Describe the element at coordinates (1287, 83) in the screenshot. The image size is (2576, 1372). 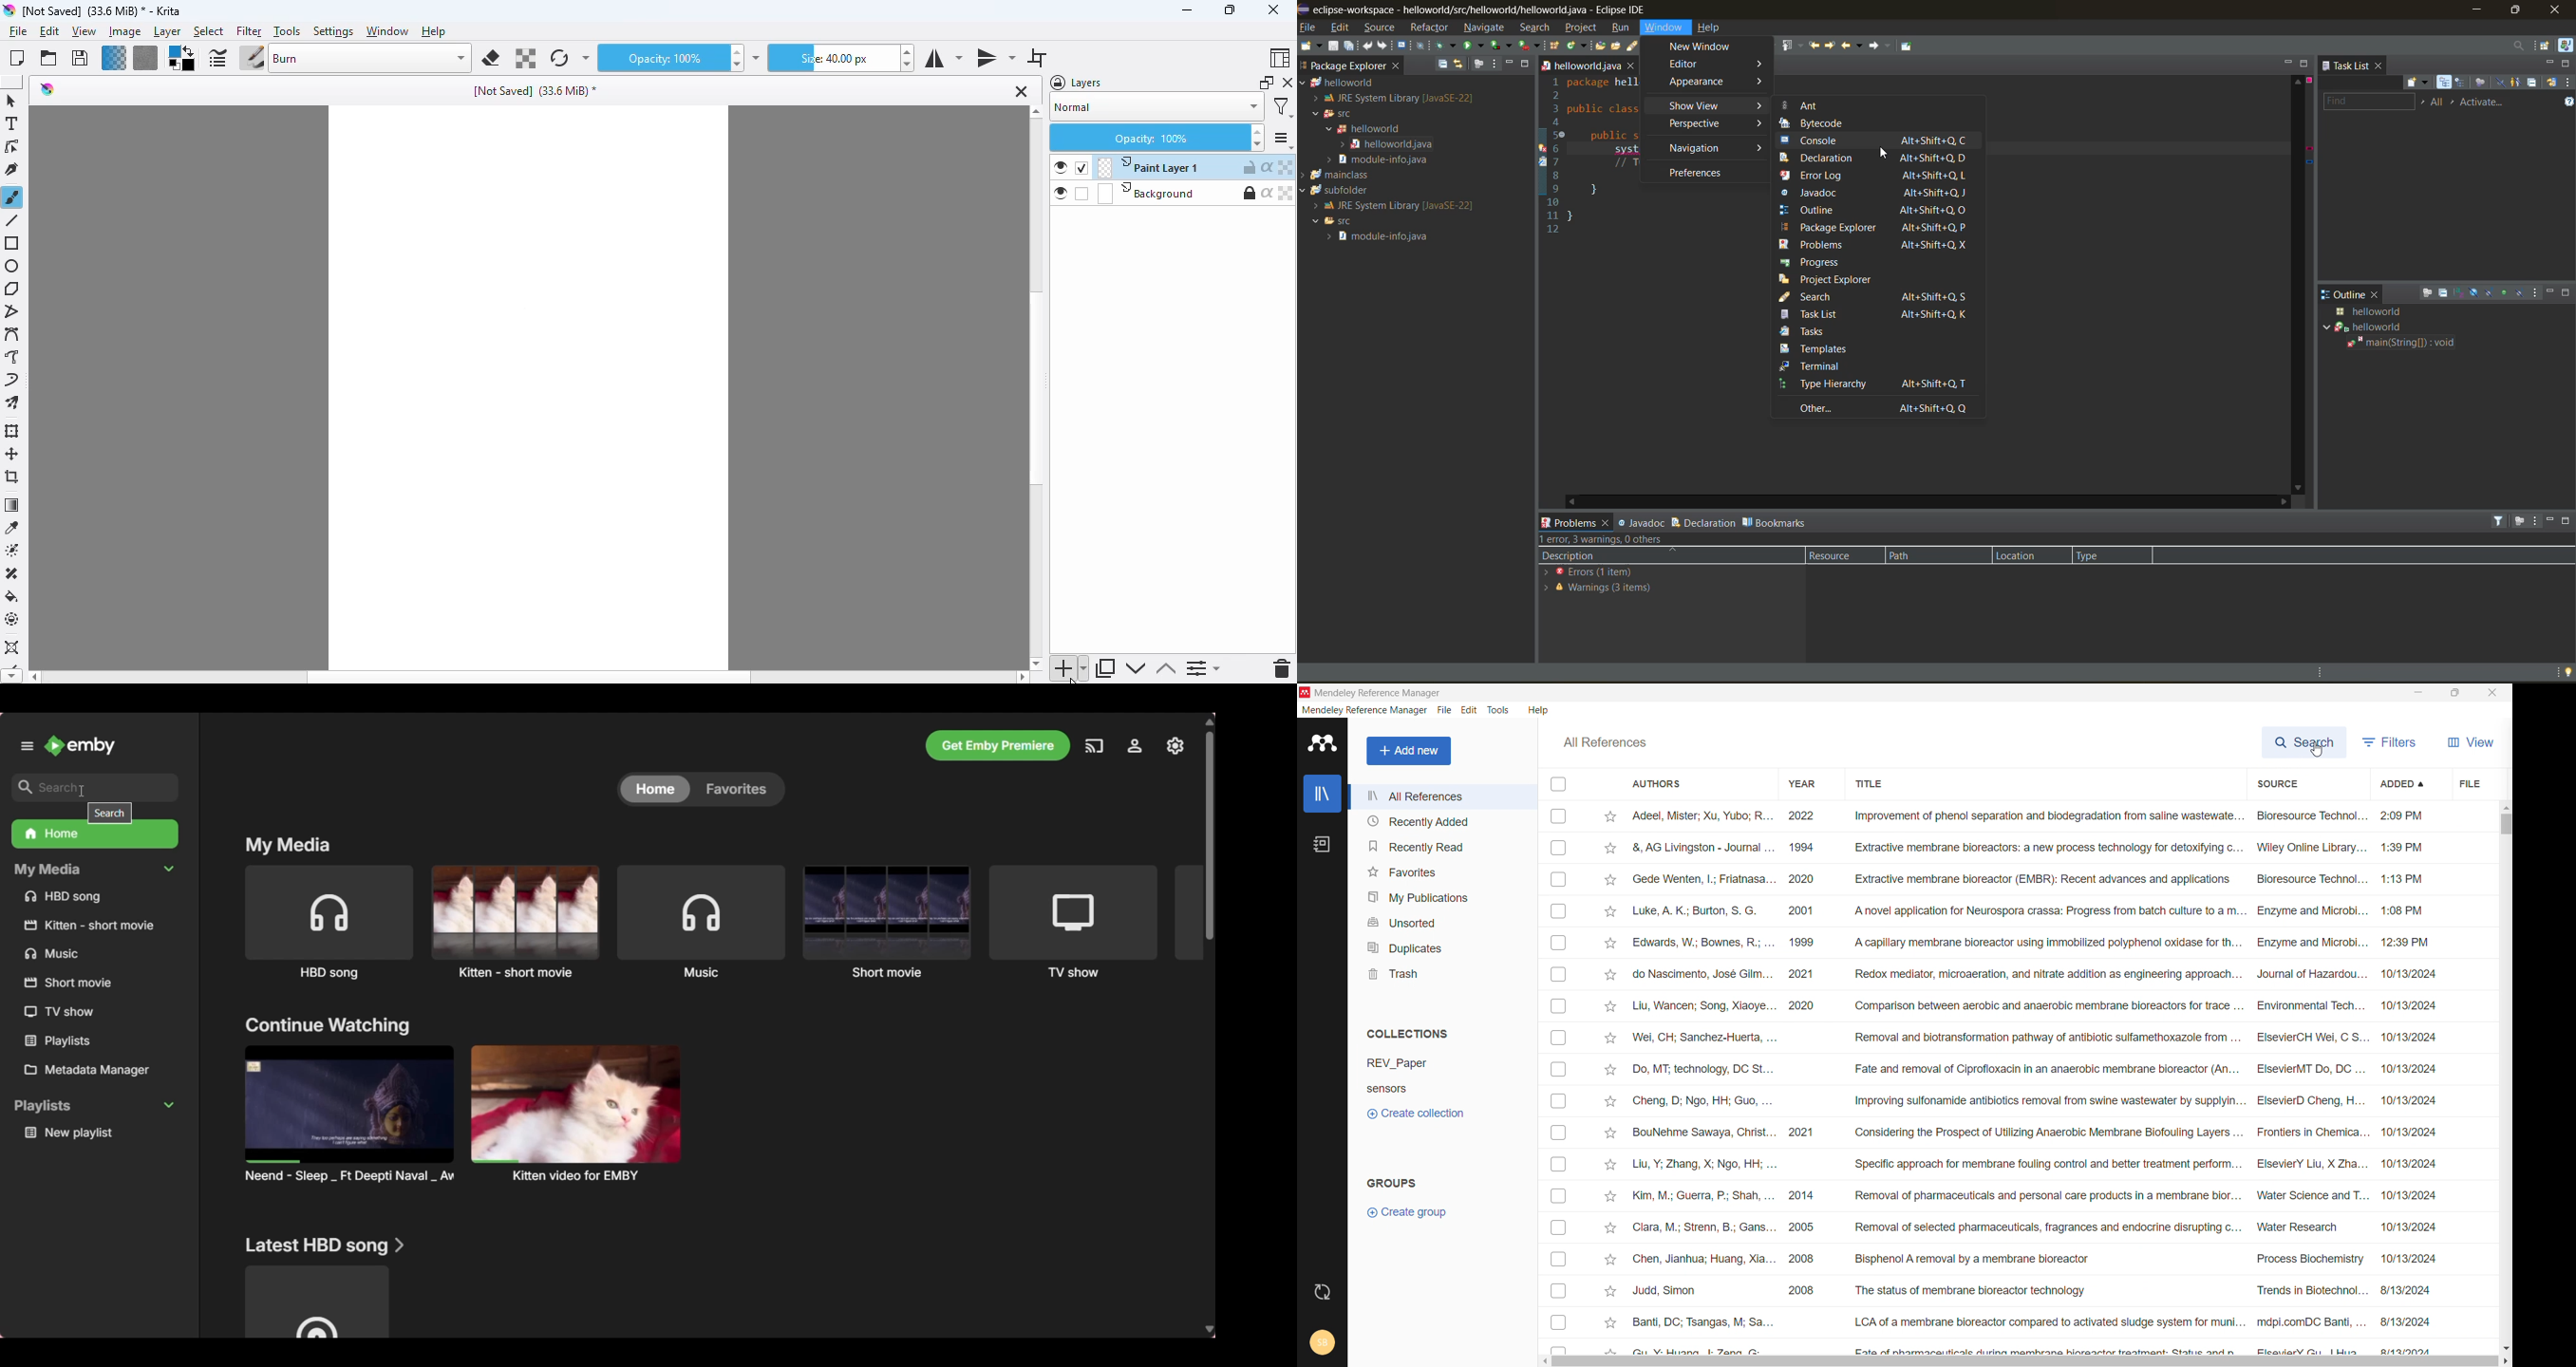
I see `close docker` at that location.